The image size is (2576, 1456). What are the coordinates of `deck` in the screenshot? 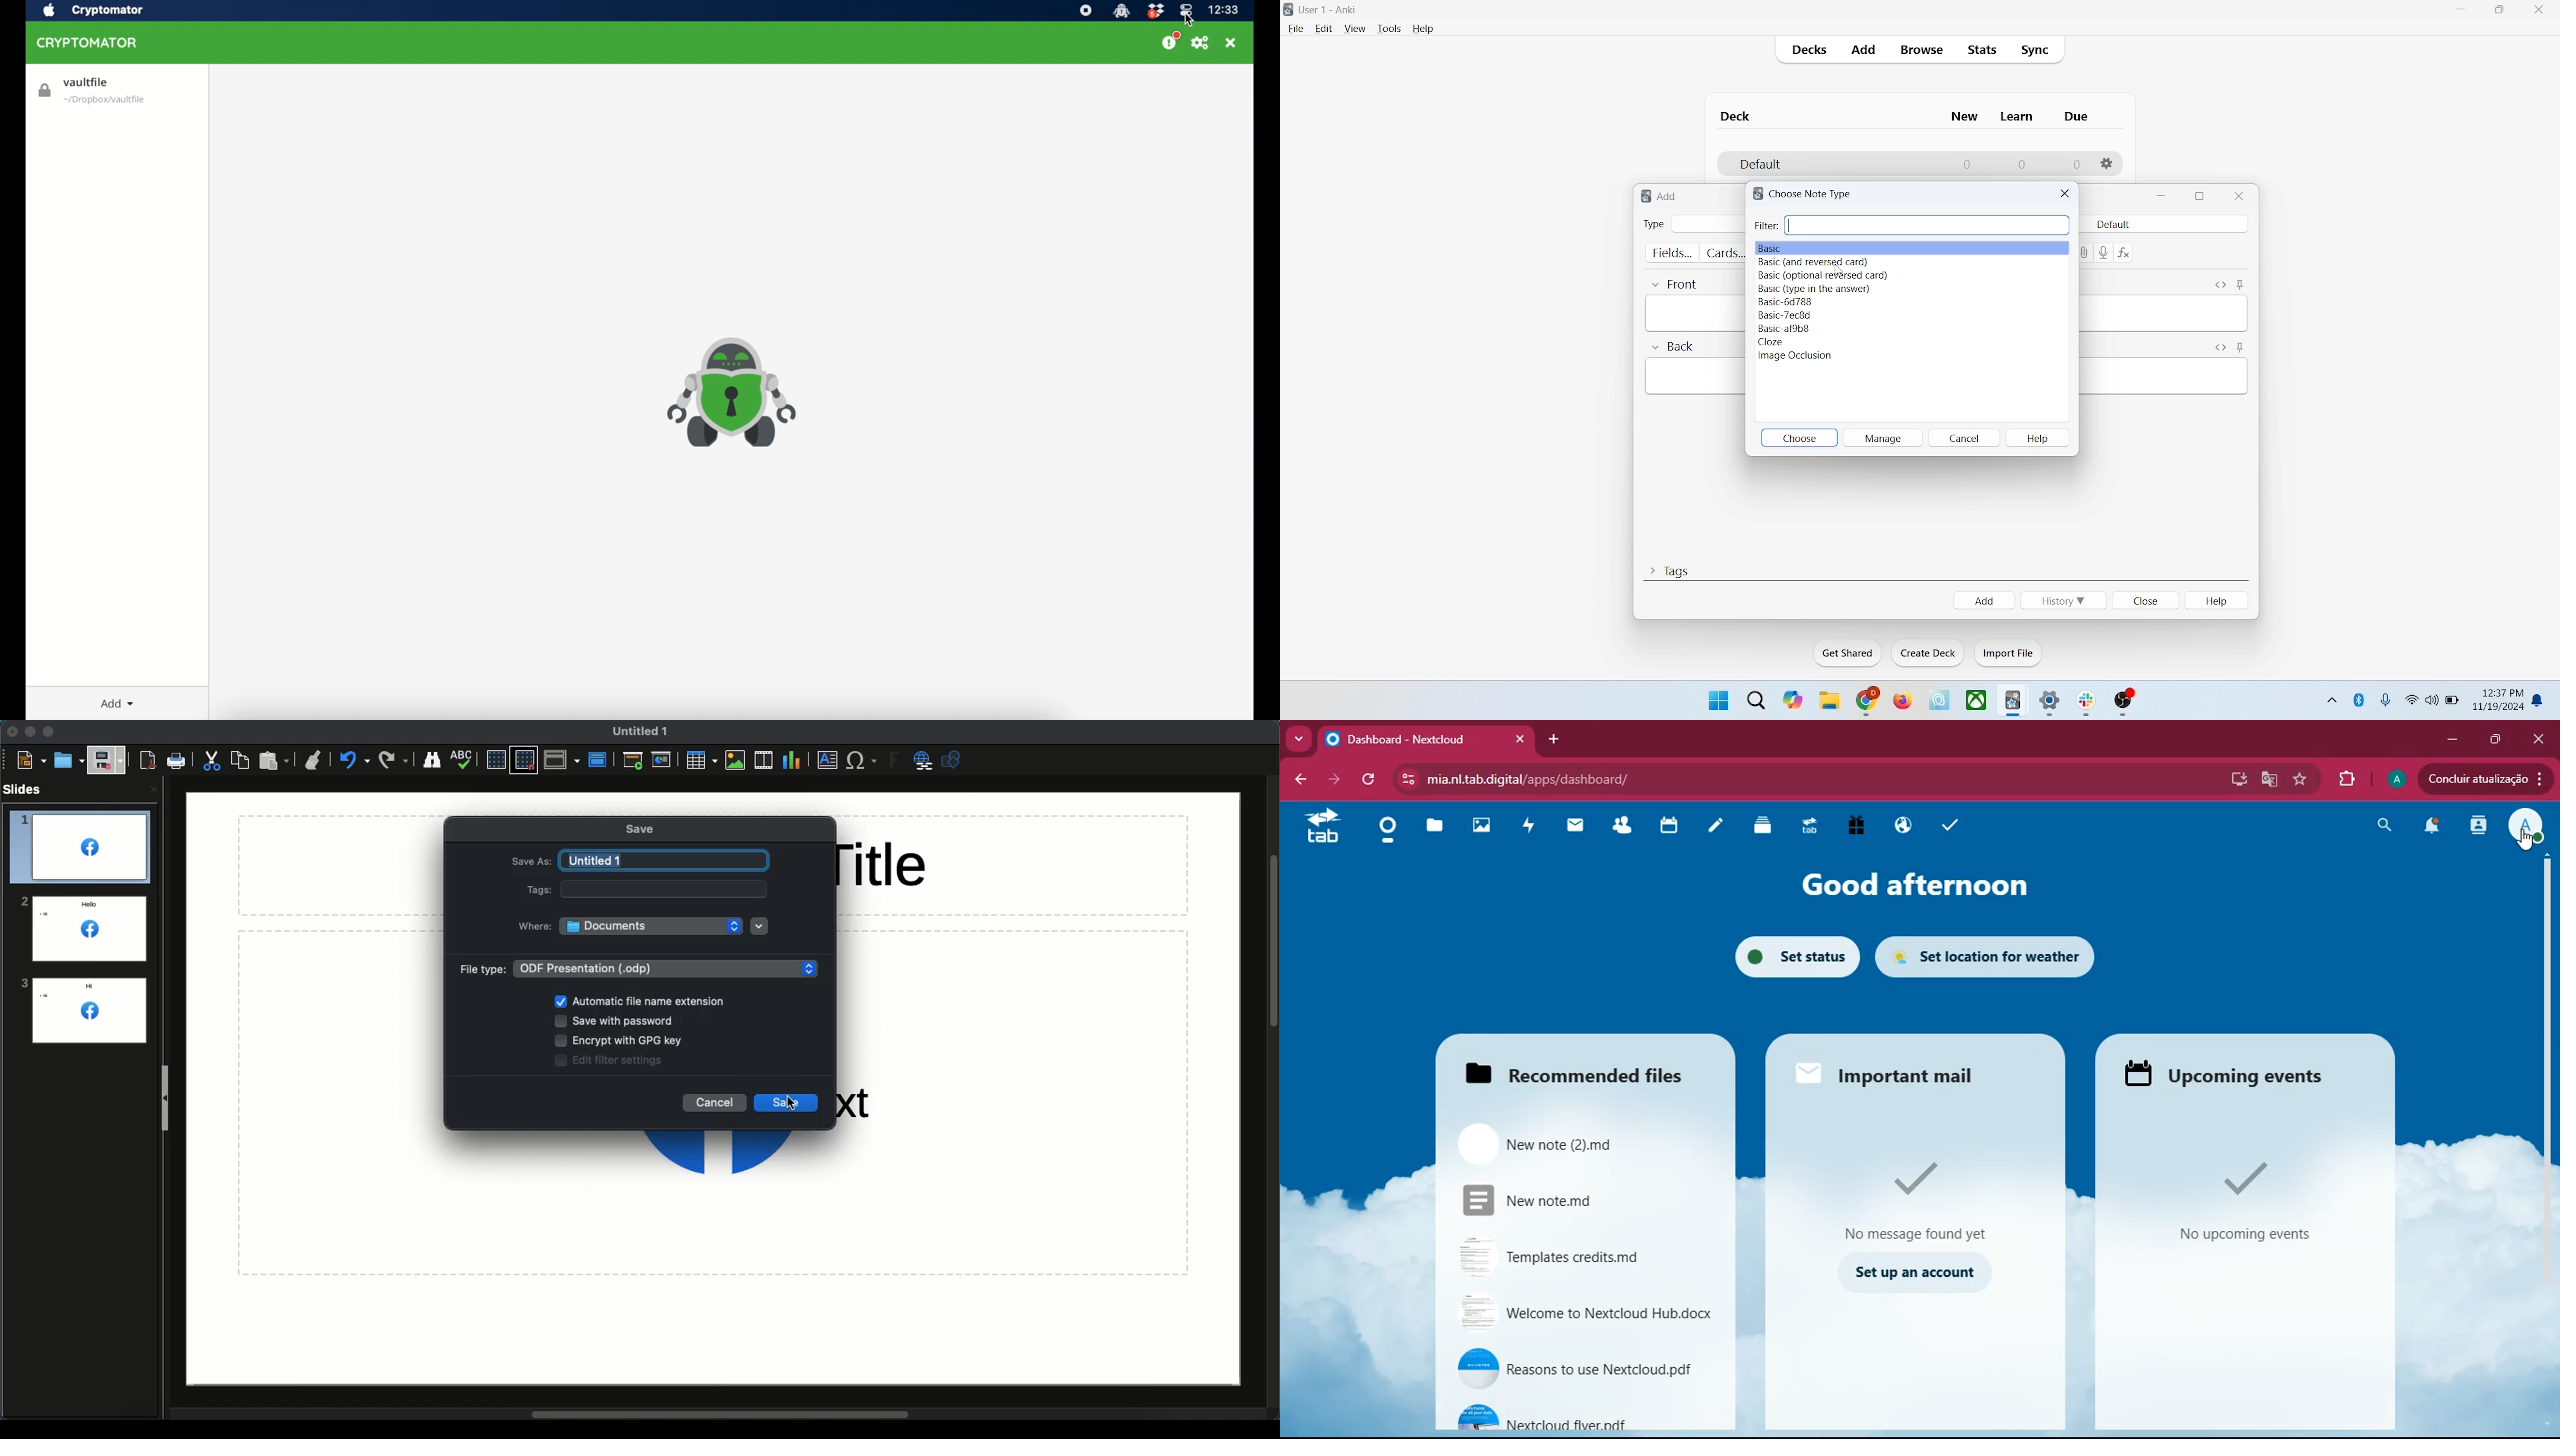 It's located at (1738, 116).